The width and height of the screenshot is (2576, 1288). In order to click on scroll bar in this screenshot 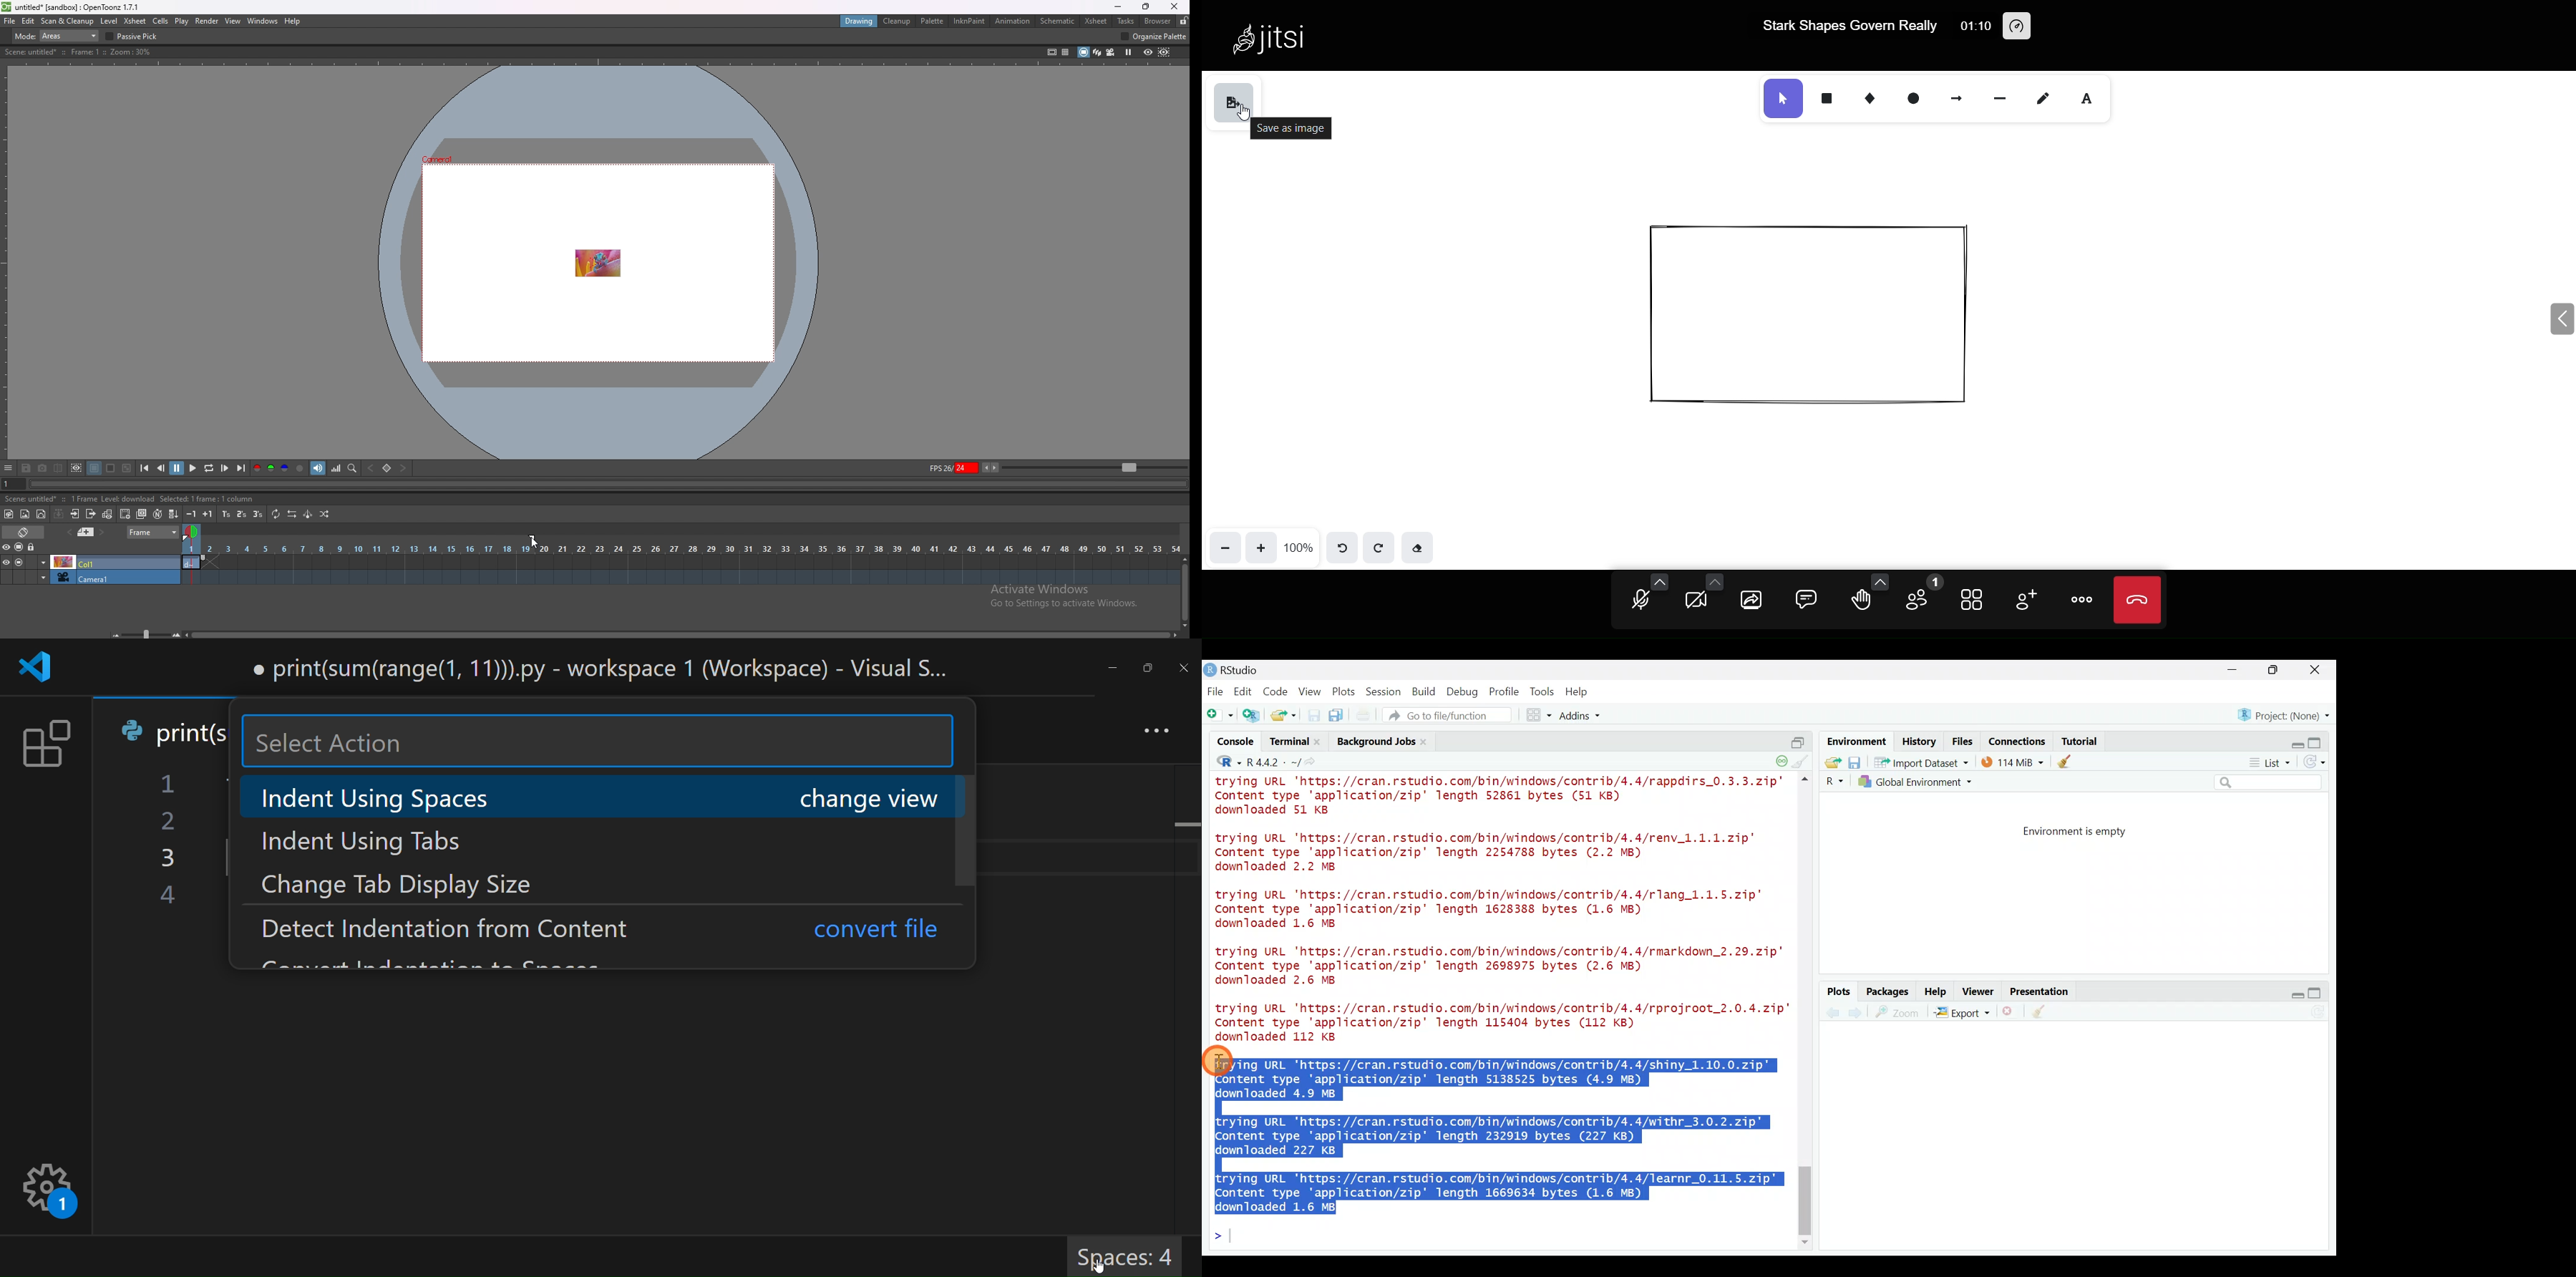, I will do `click(1185, 967)`.